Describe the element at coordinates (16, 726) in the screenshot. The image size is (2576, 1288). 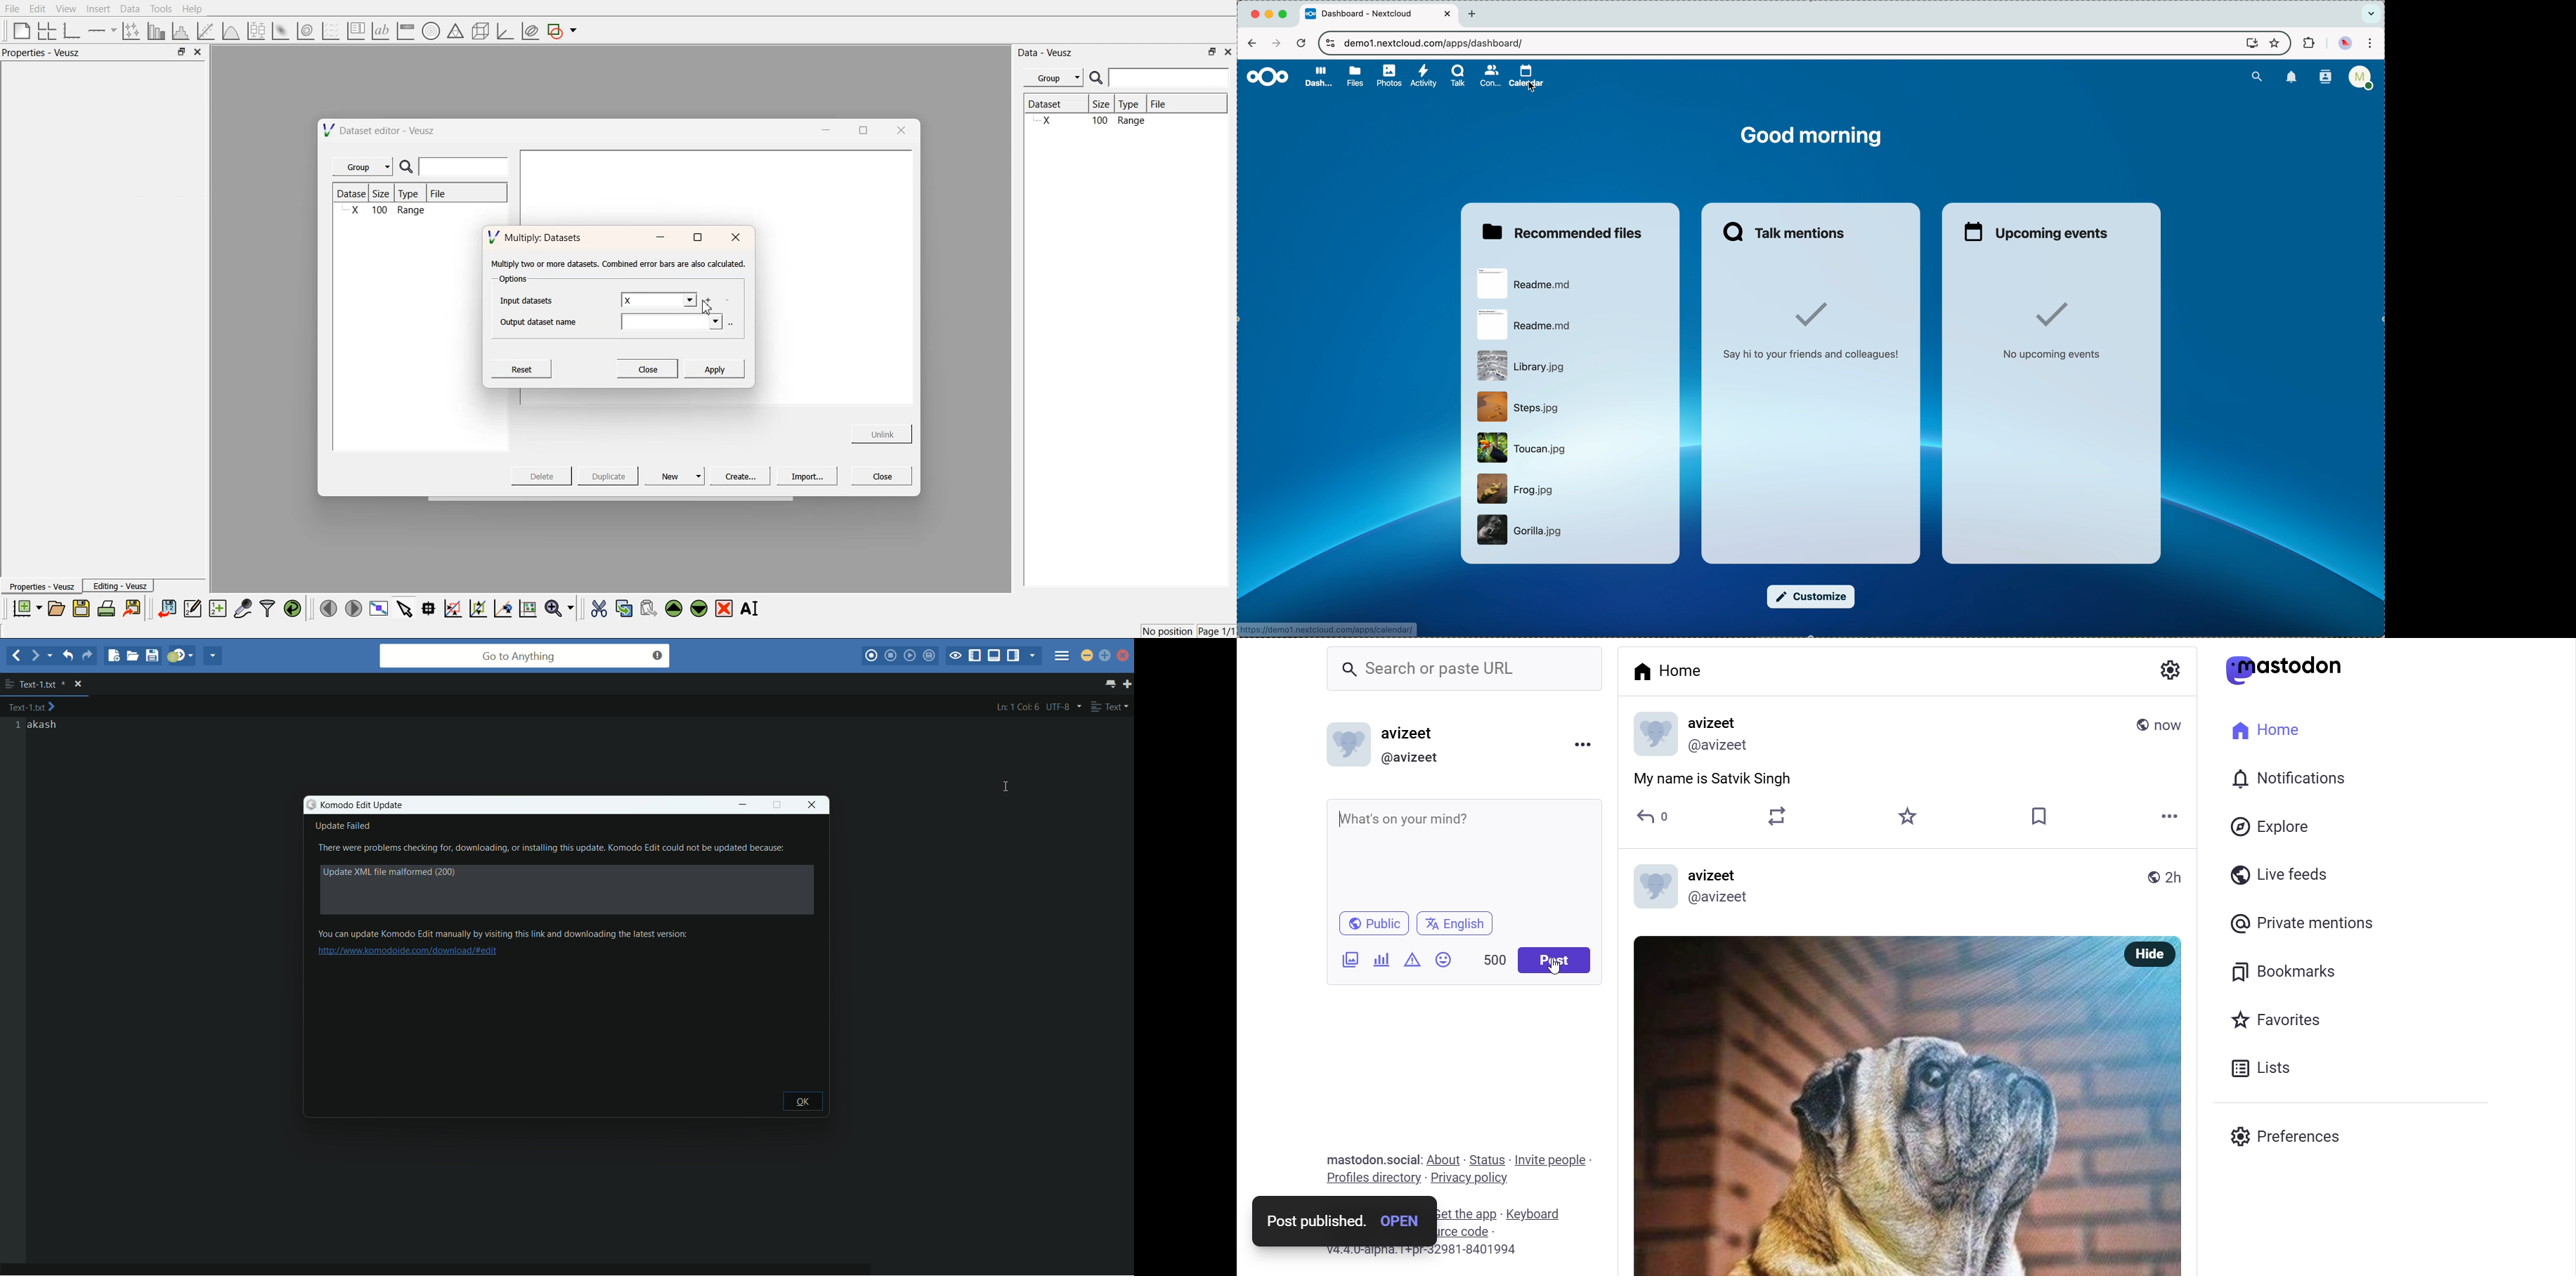
I see `line numbers` at that location.